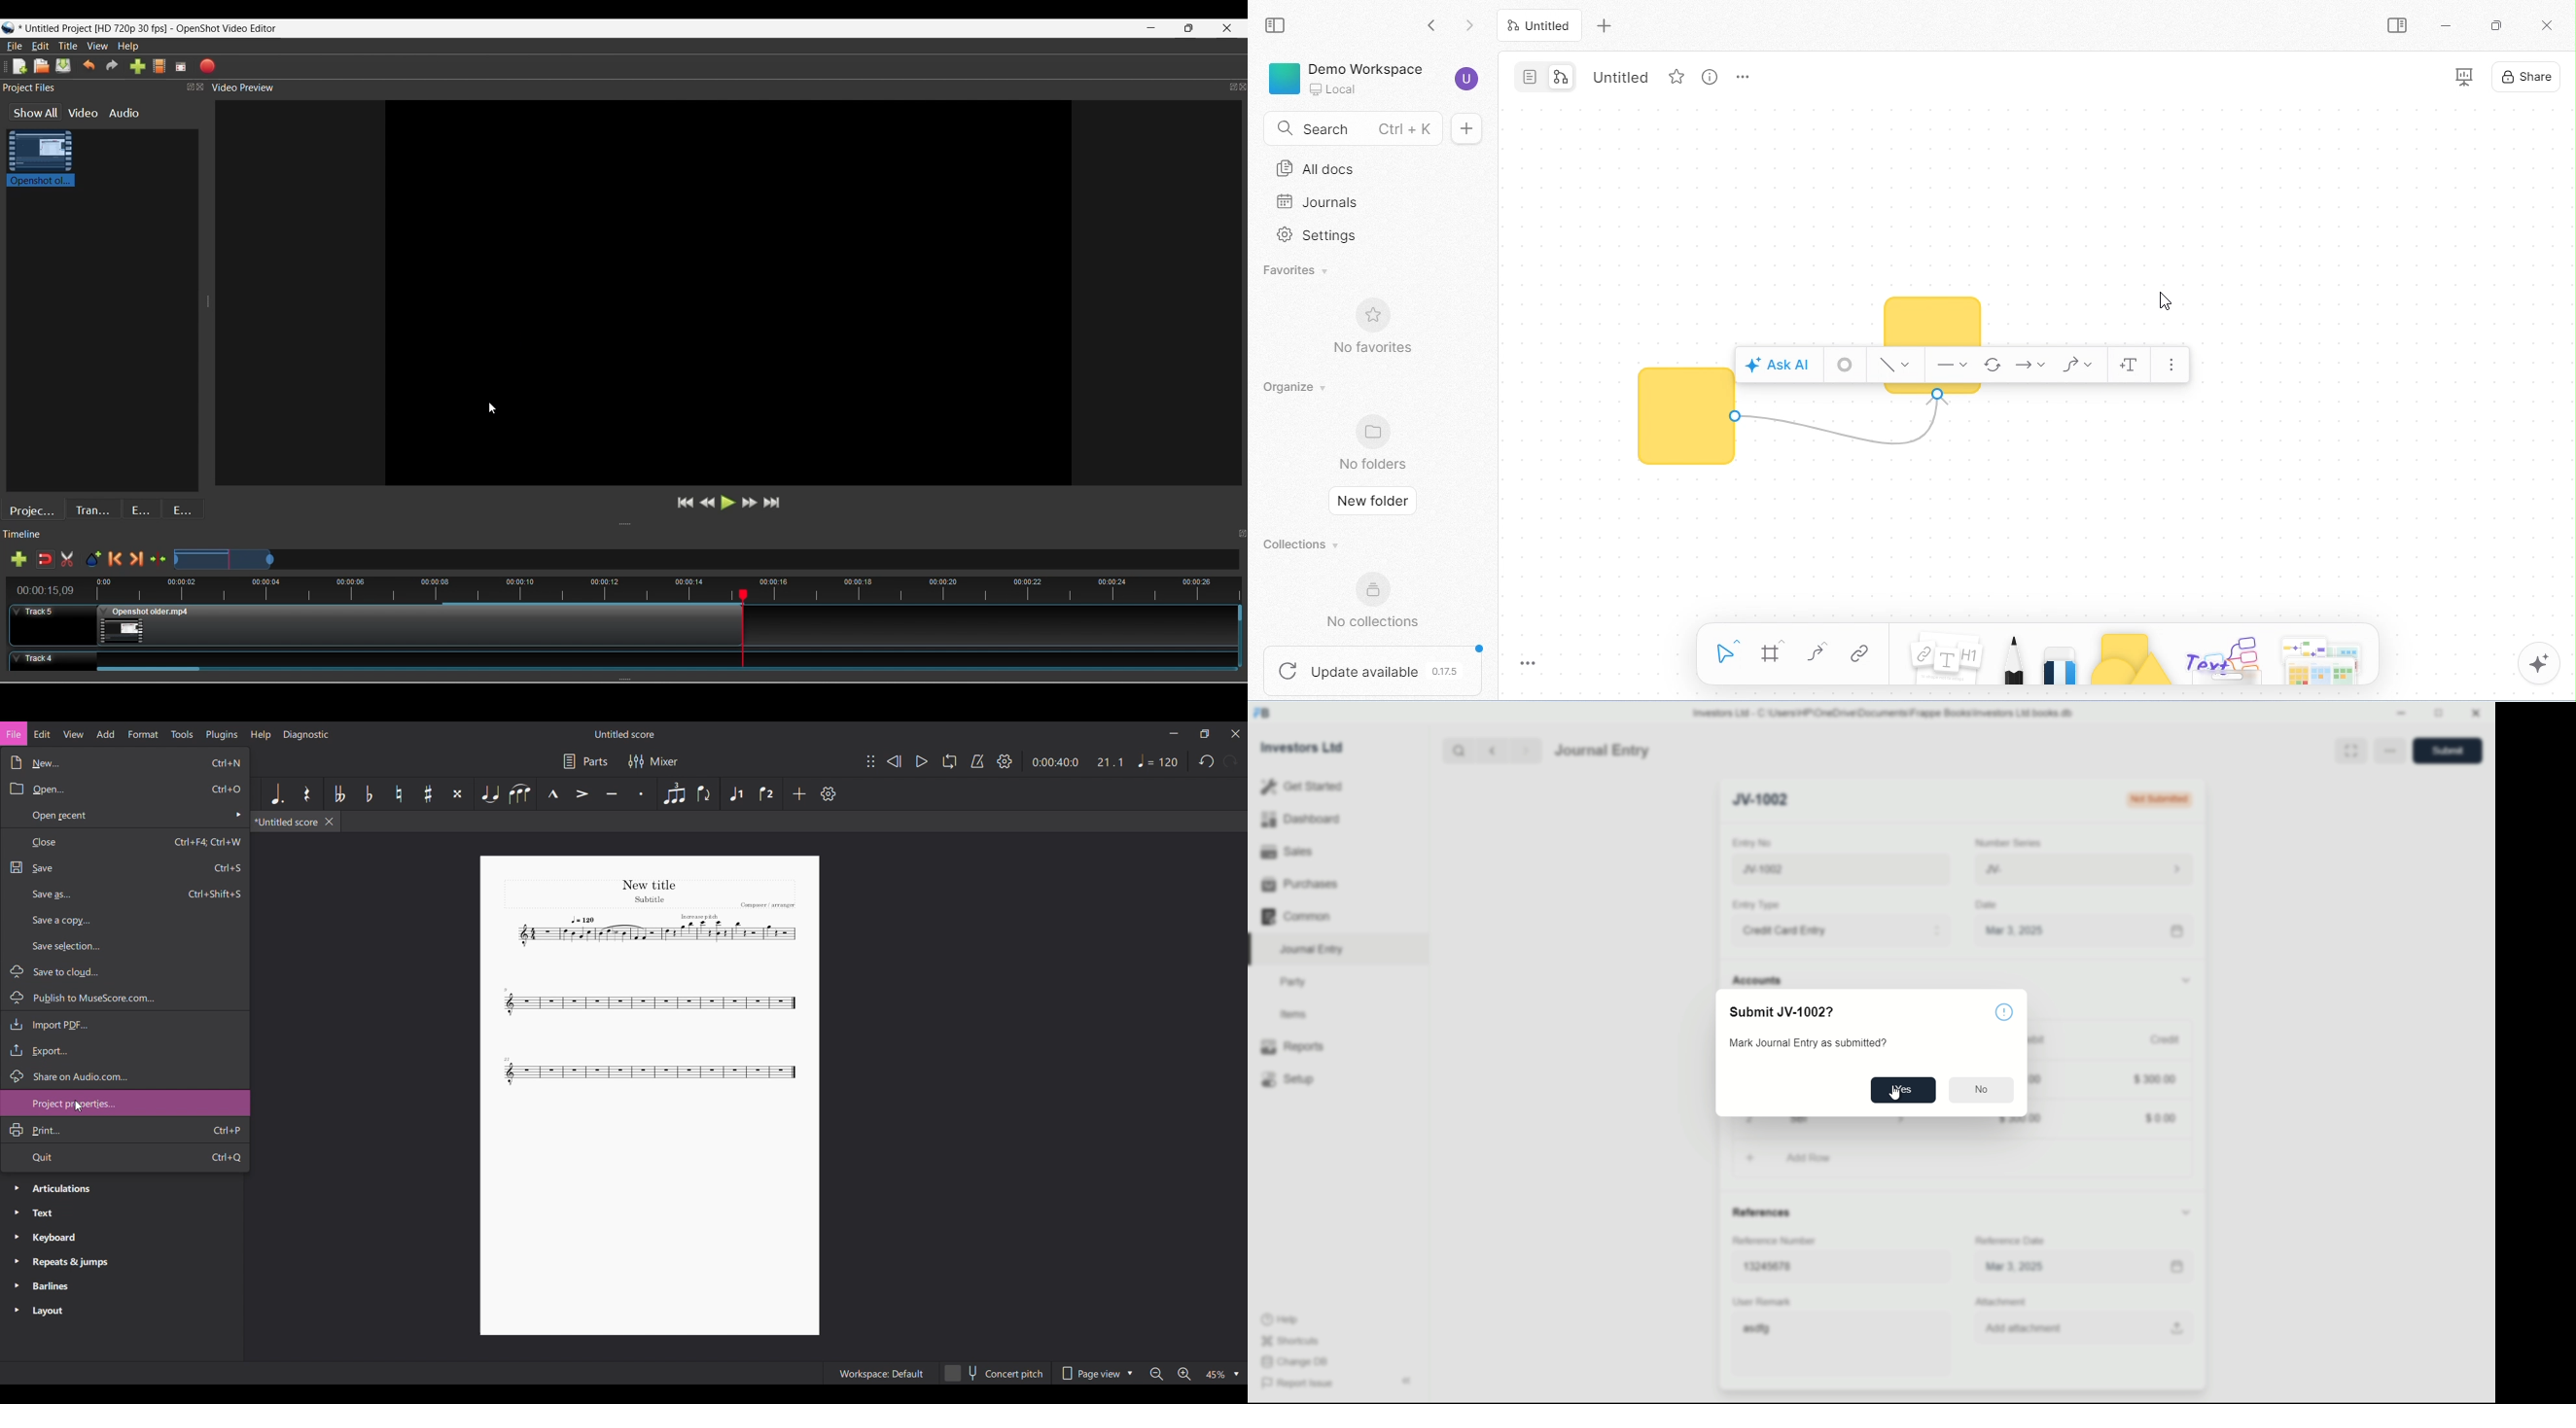  Describe the element at coordinates (2322, 658) in the screenshot. I see `arrows and more` at that location.